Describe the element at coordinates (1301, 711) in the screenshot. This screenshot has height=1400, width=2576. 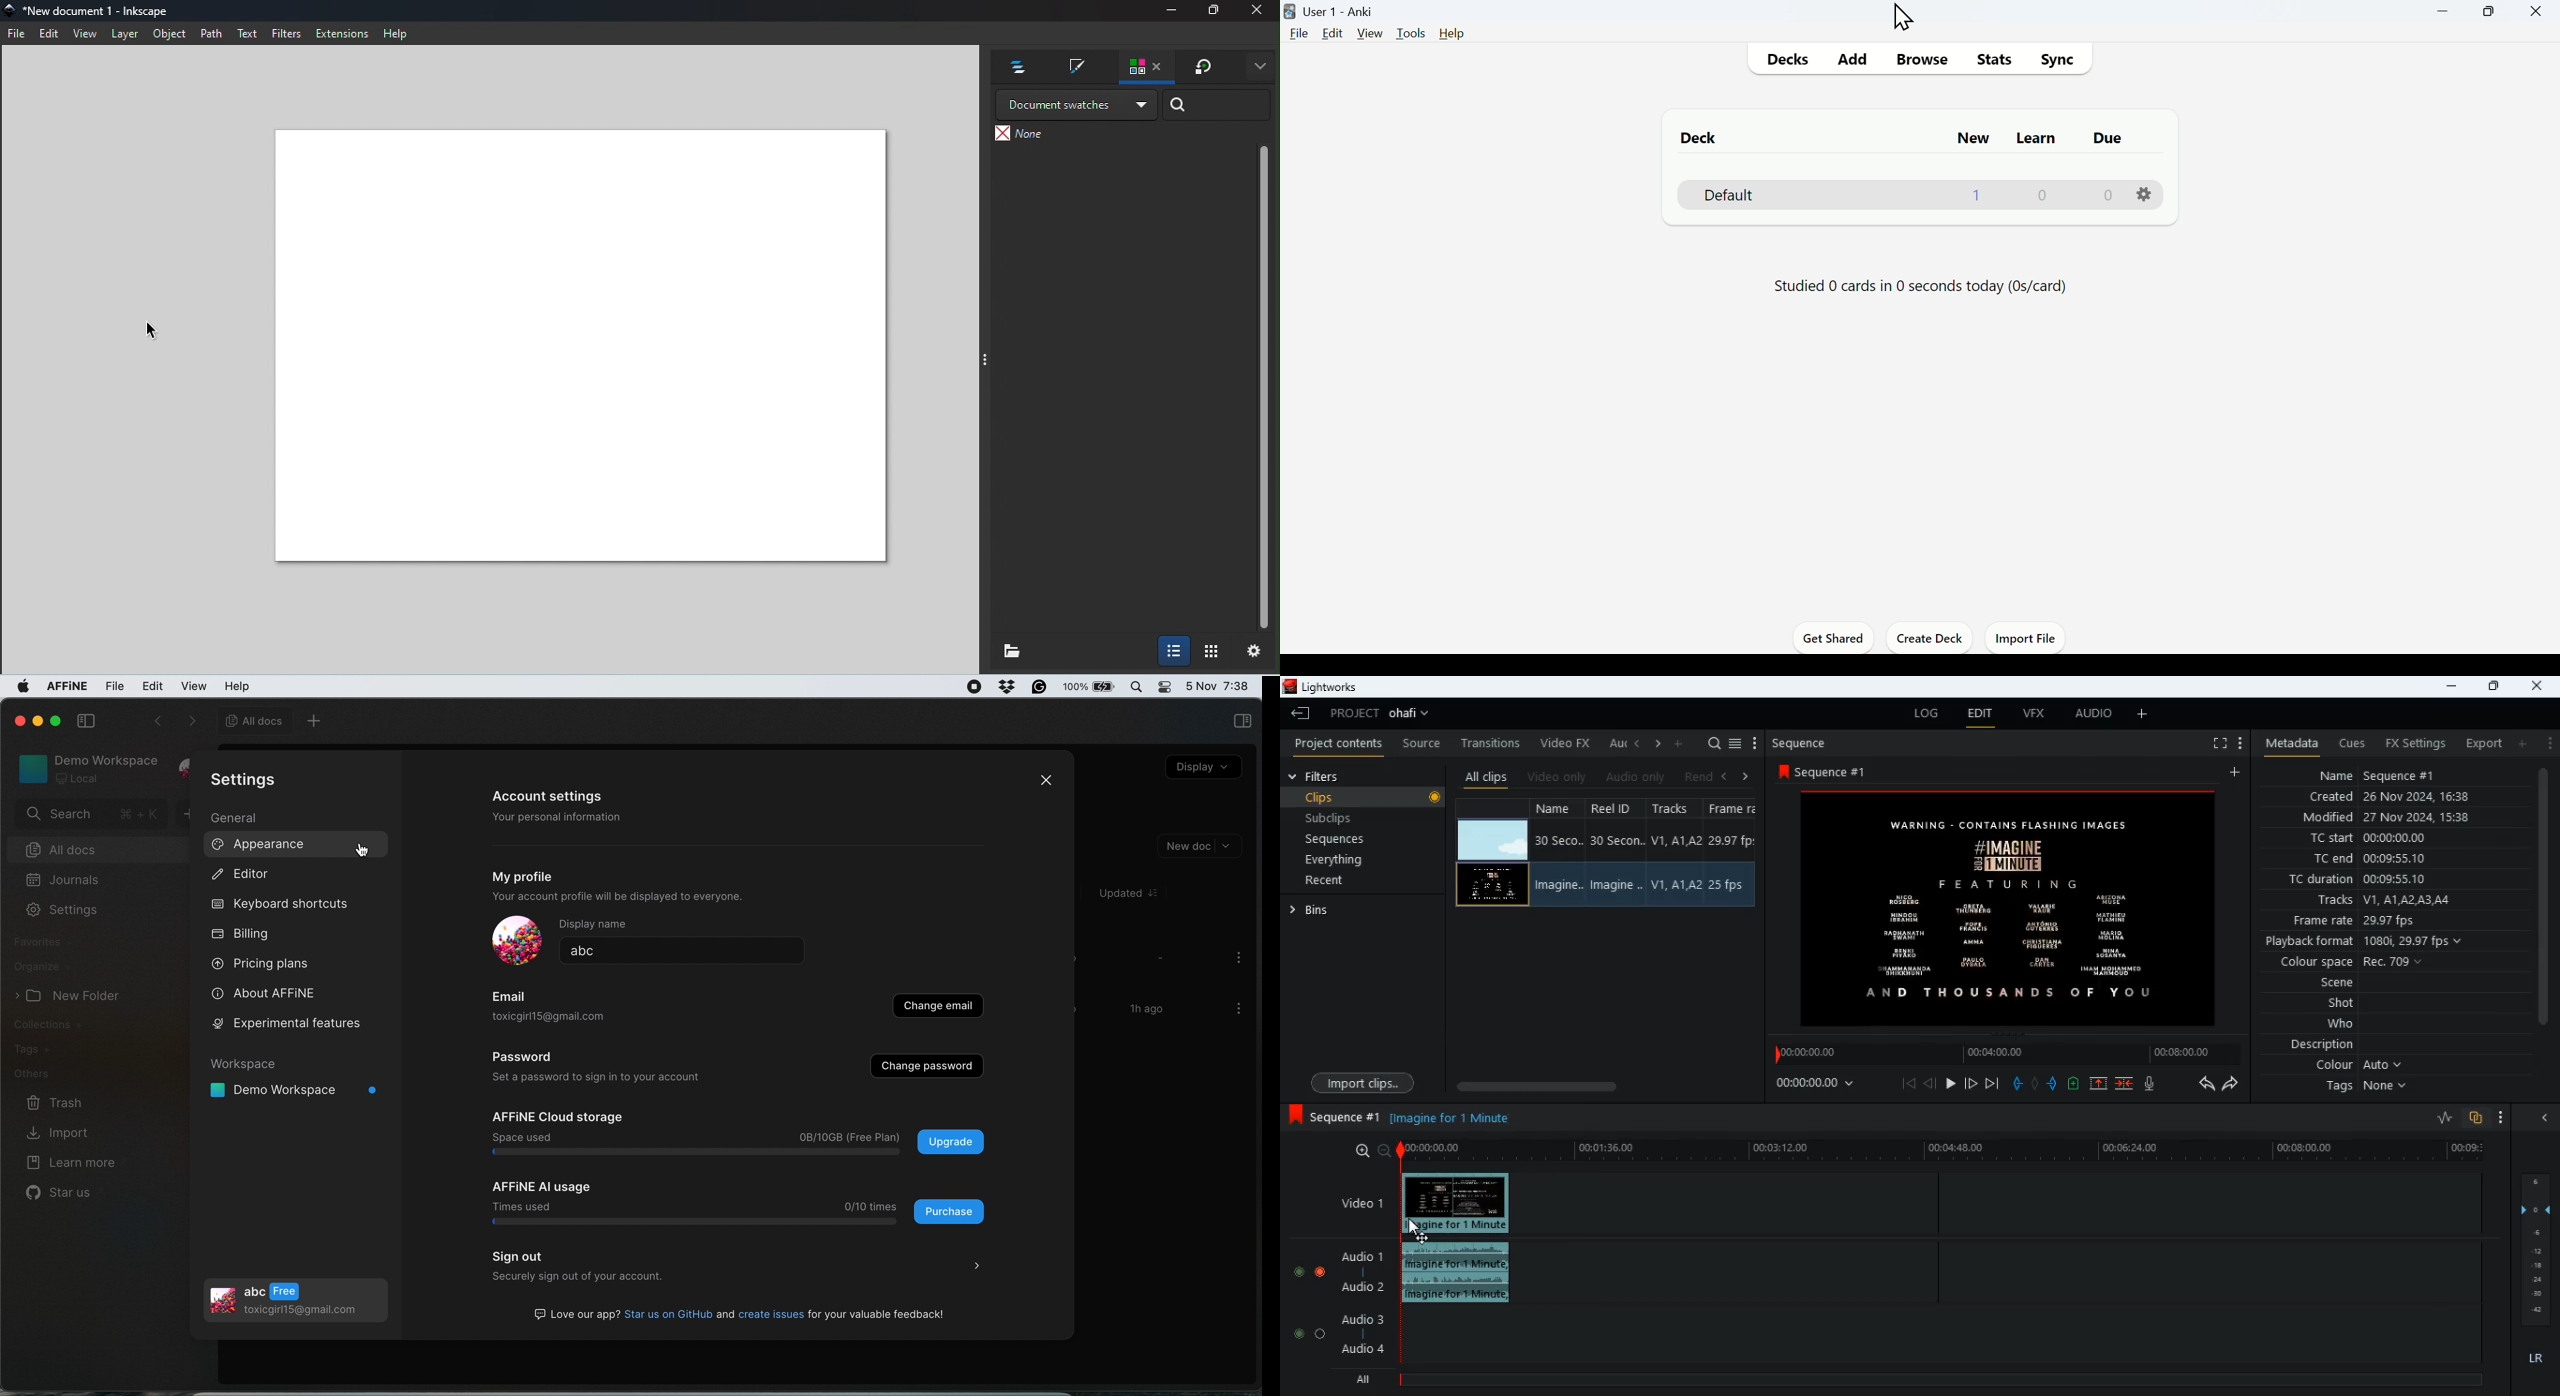
I see `leave` at that location.